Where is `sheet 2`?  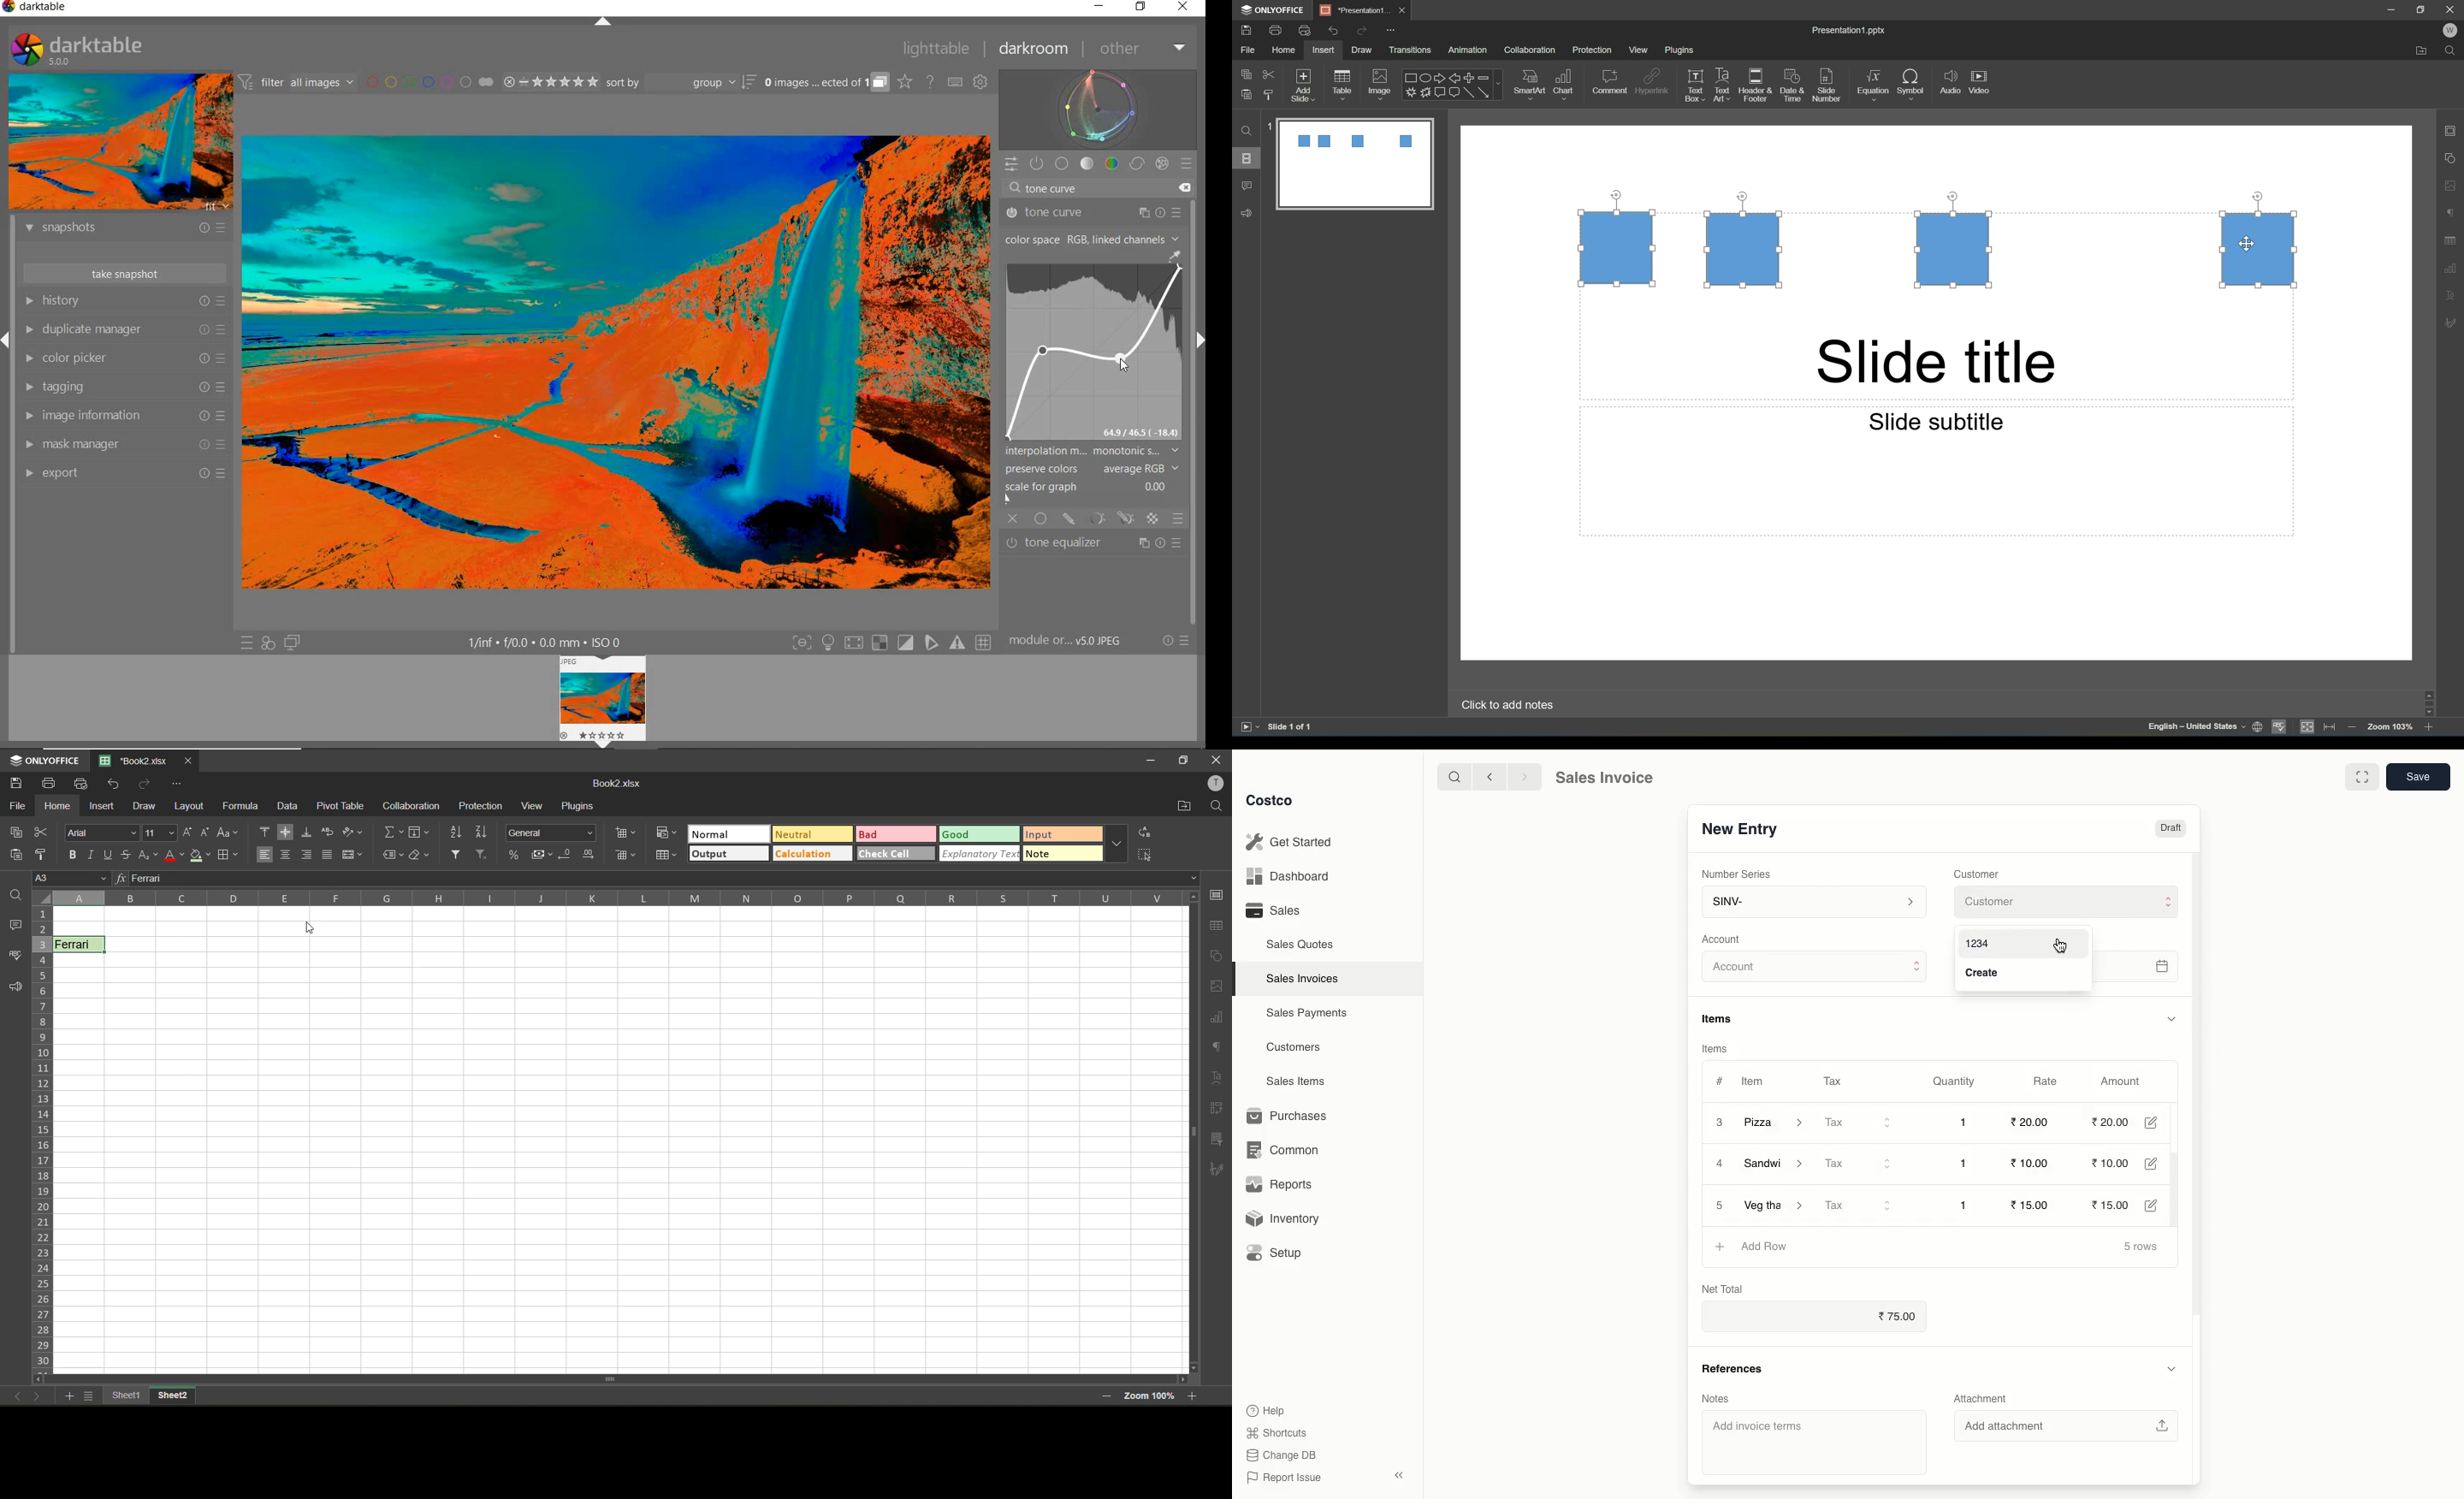
sheet 2 is located at coordinates (171, 1397).